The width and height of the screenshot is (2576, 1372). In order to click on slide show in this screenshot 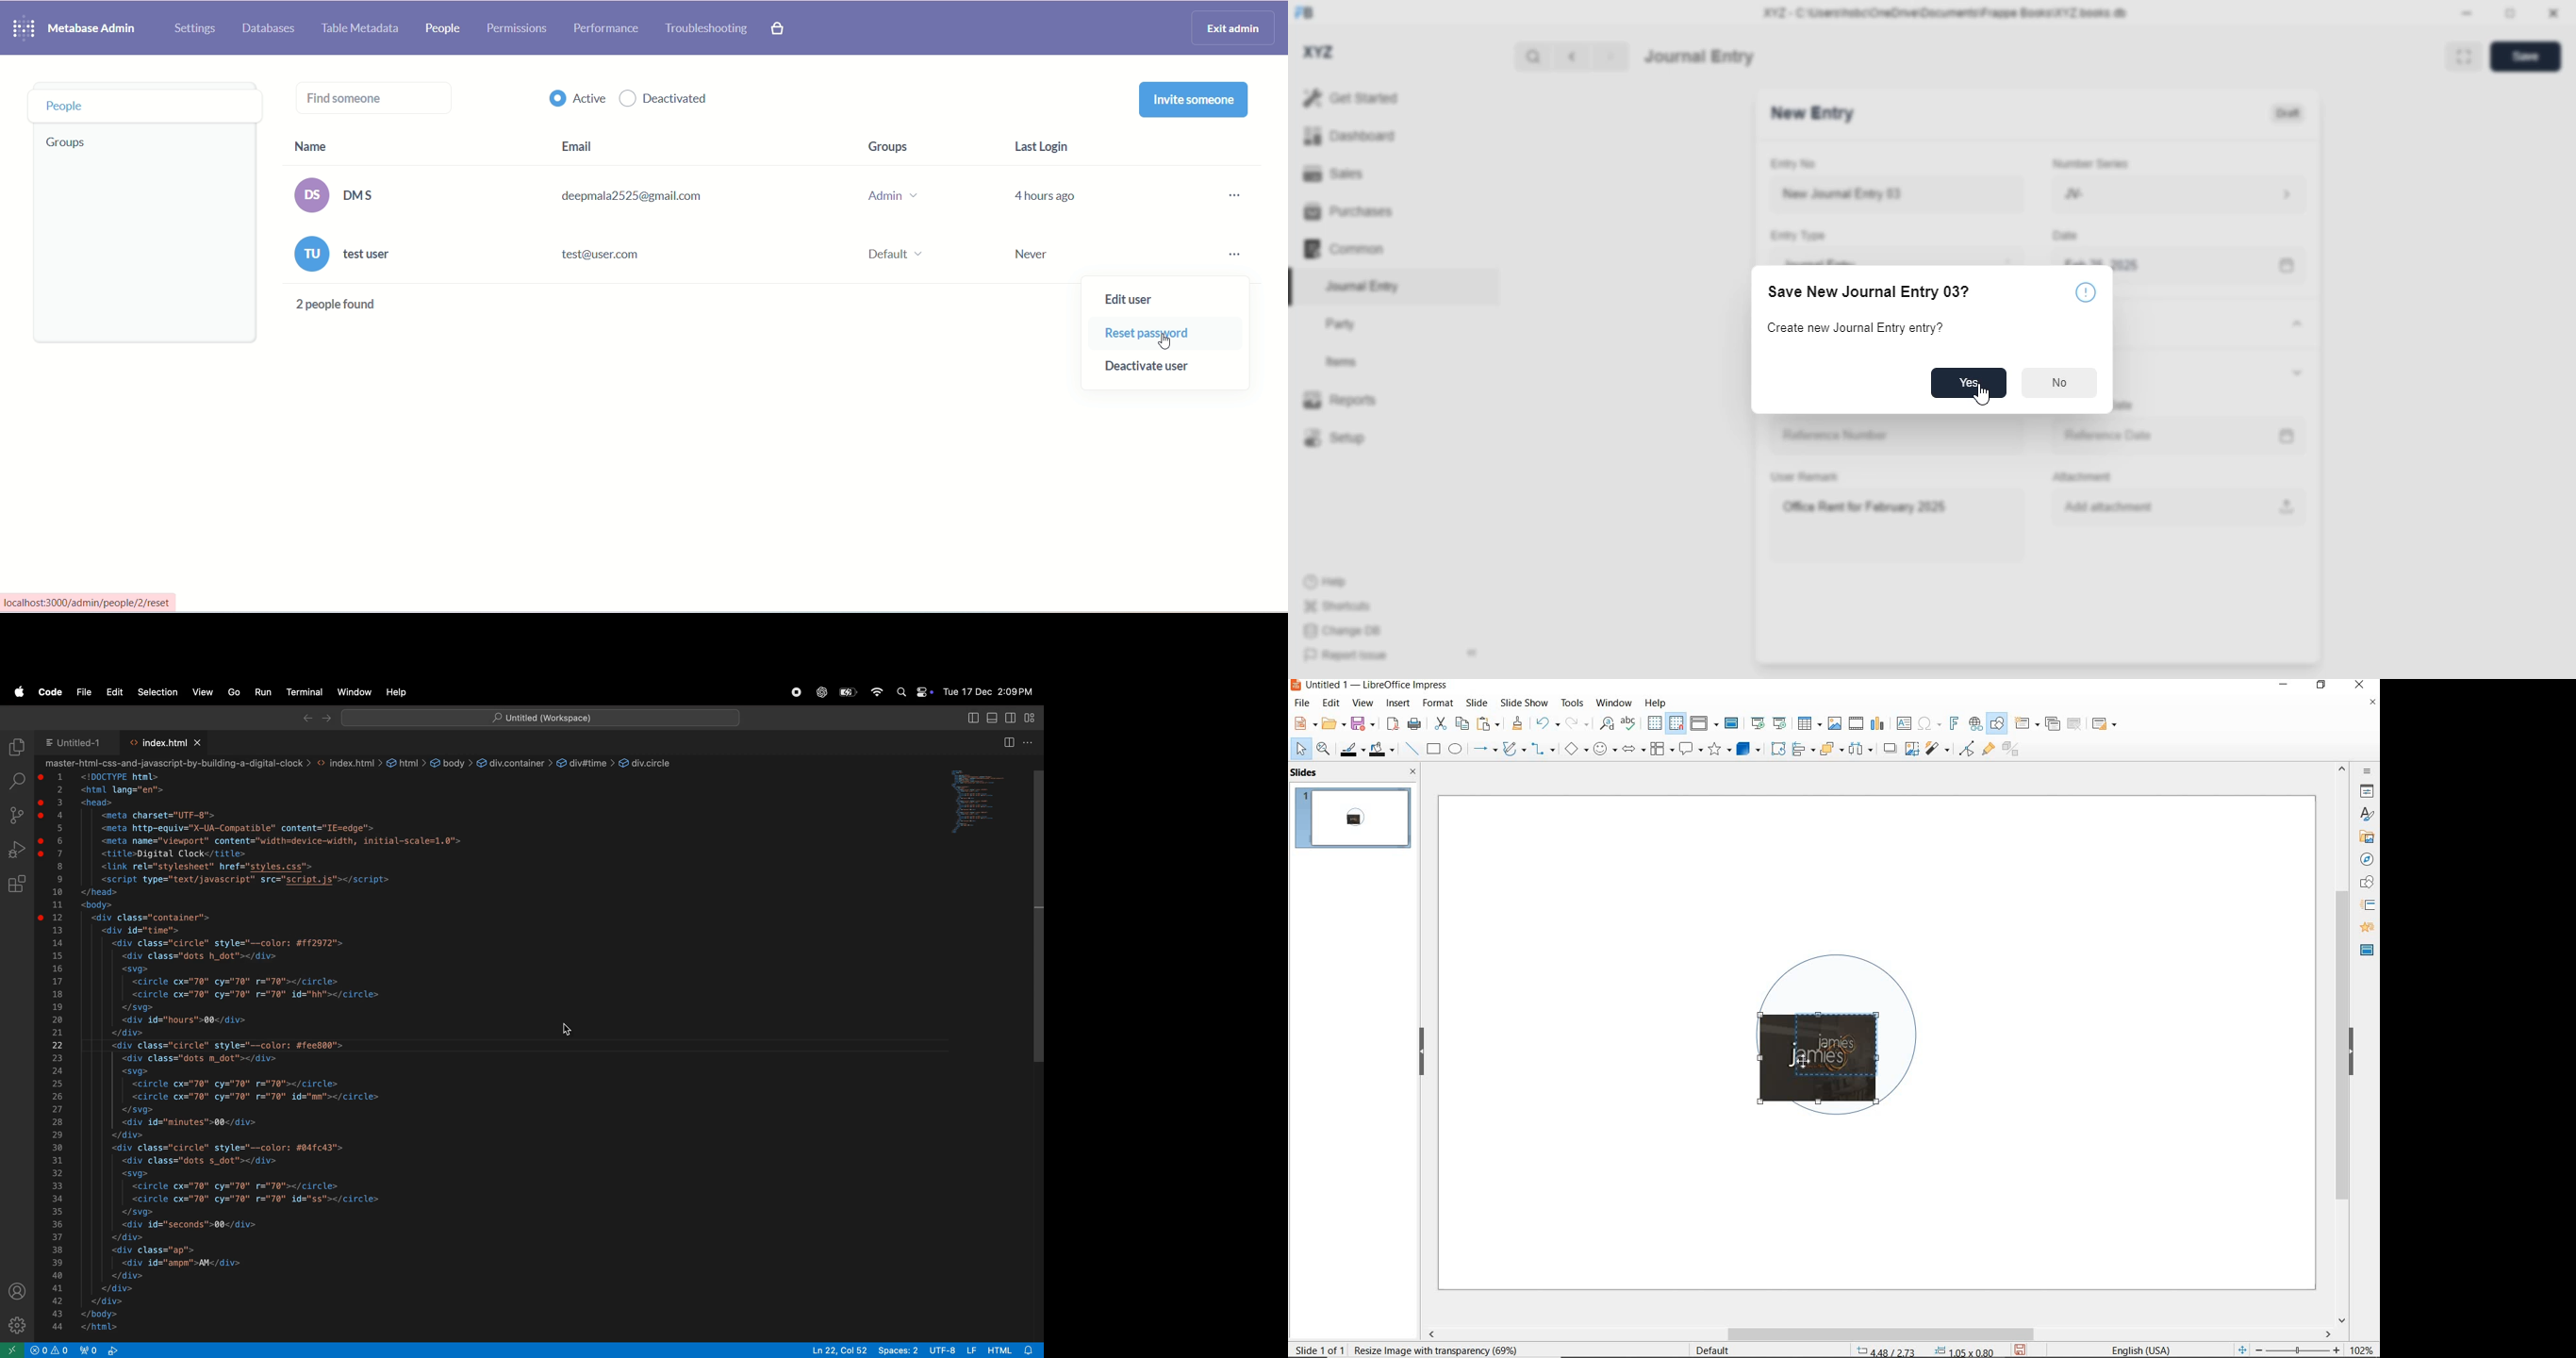, I will do `click(1523, 702)`.